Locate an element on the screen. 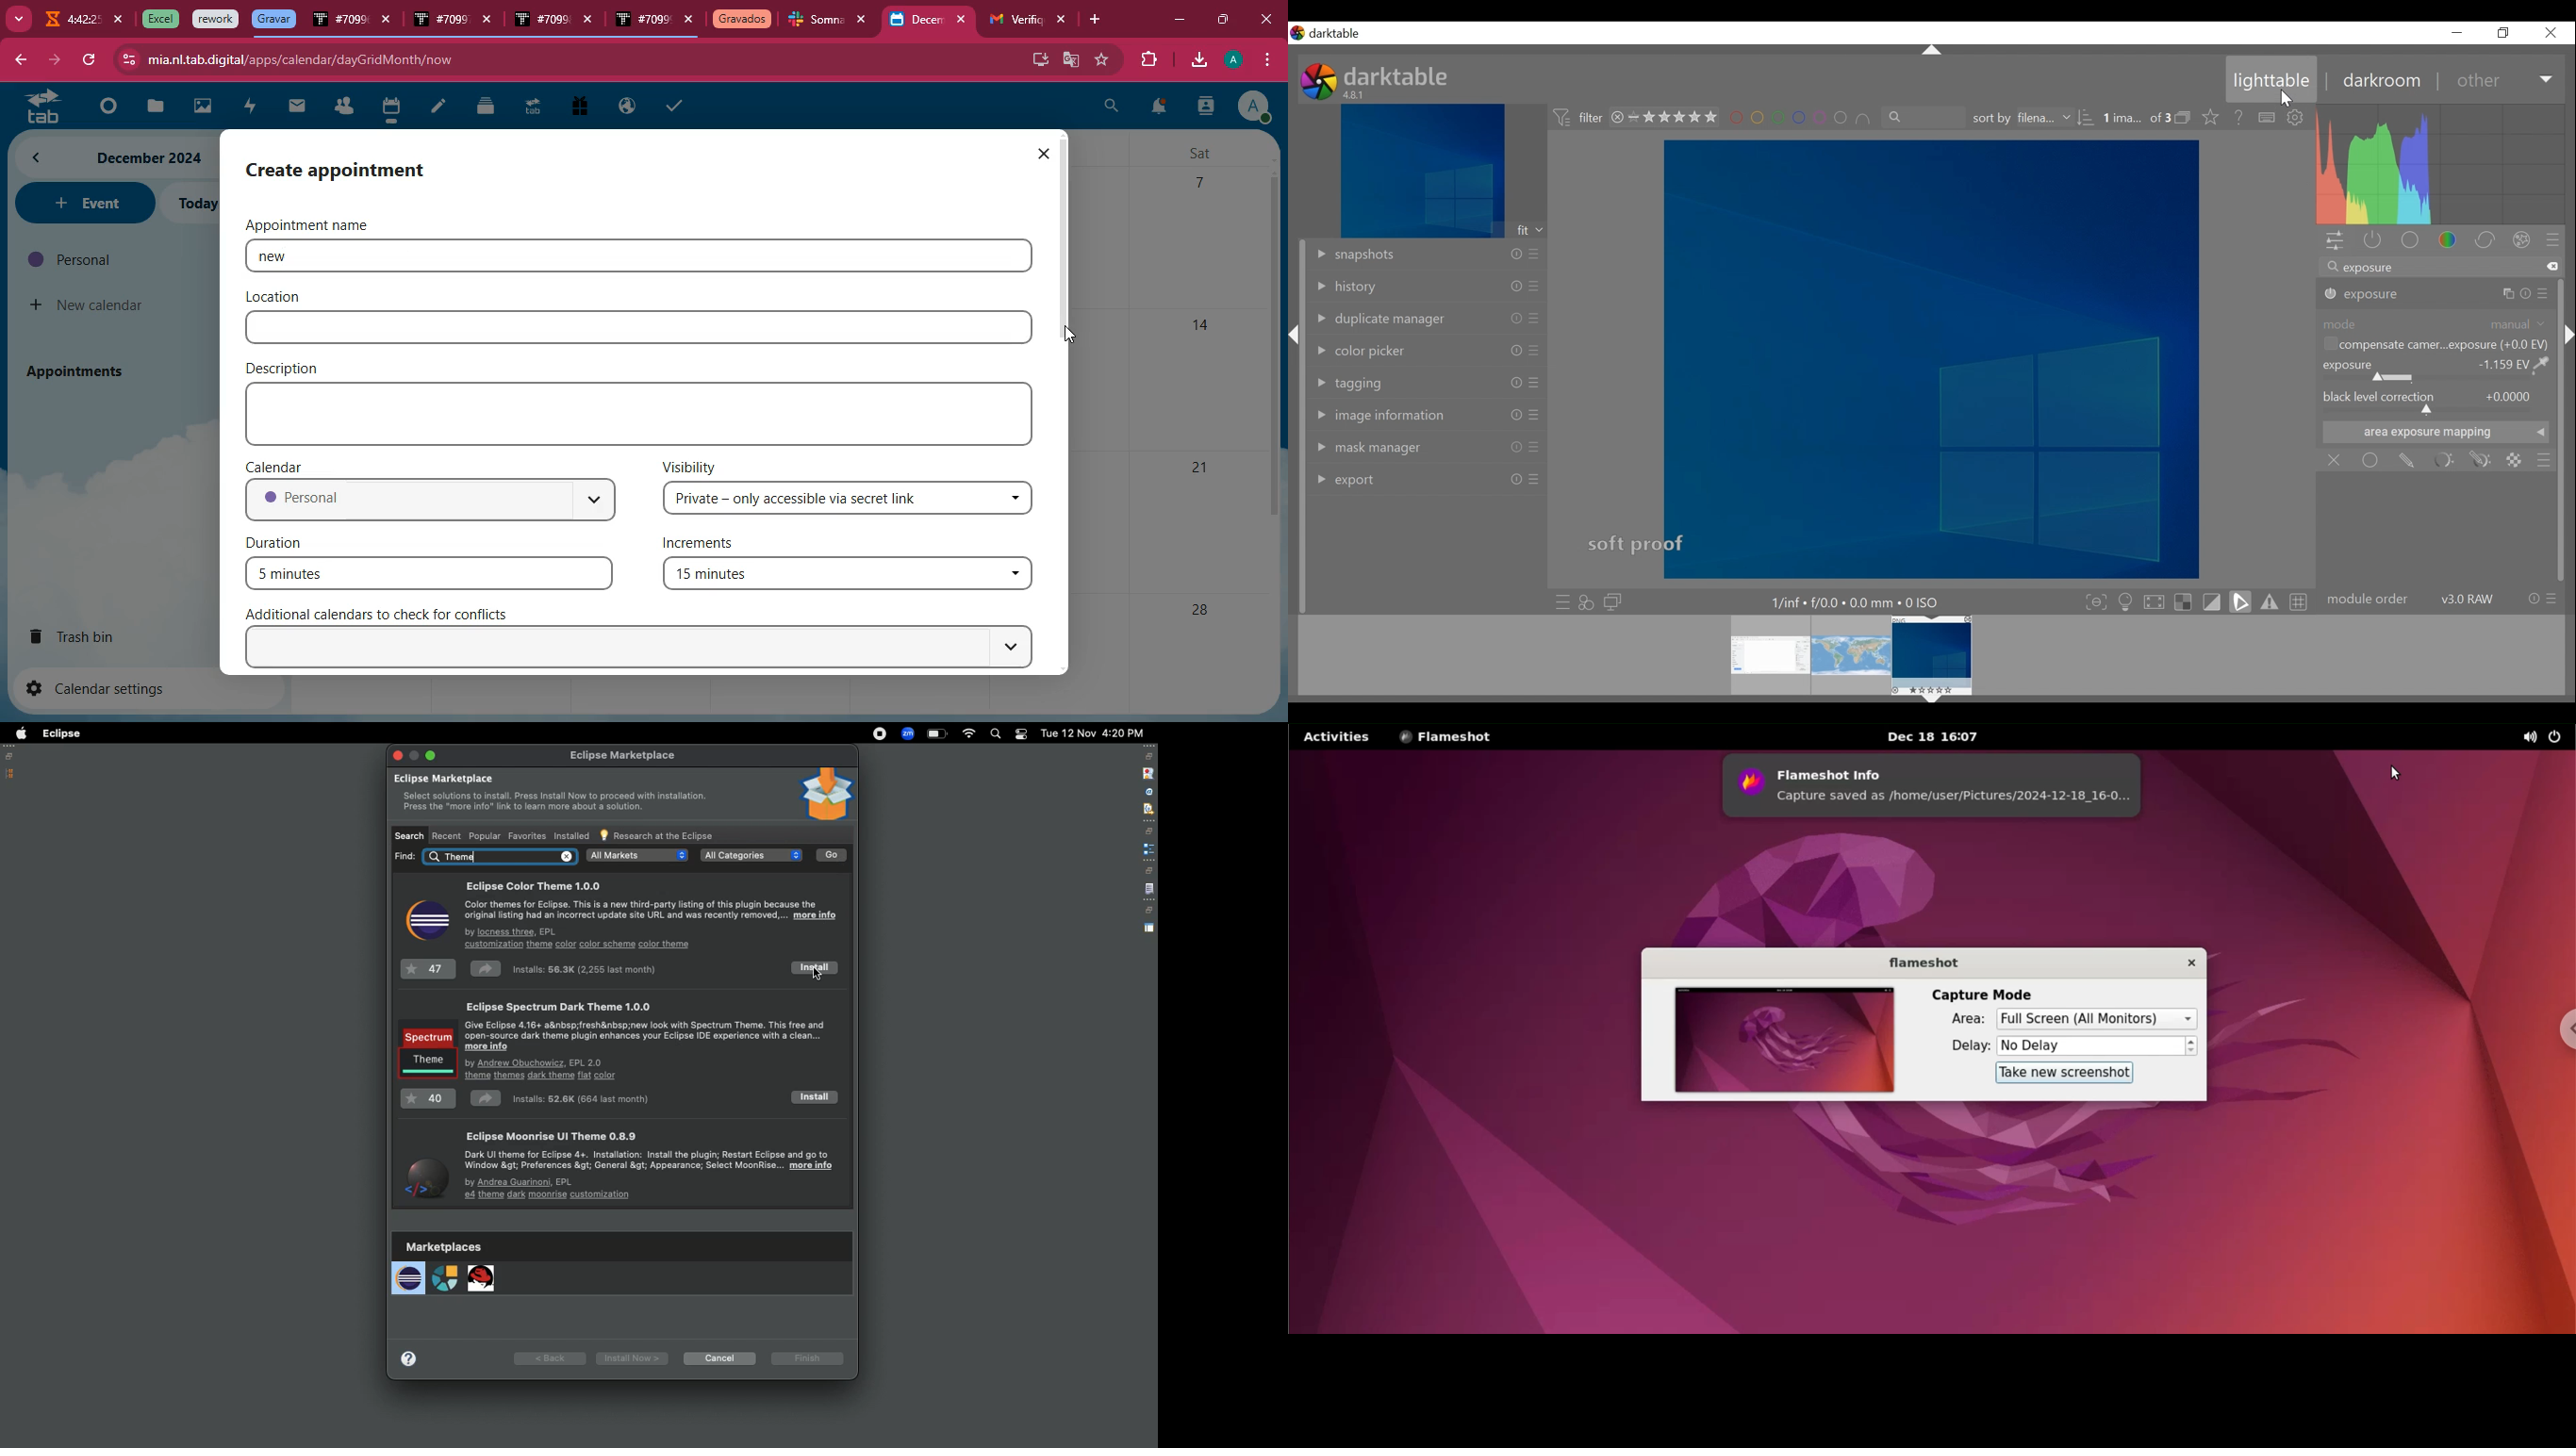 This screenshot has width=2576, height=1456. add tab is located at coordinates (1098, 20).